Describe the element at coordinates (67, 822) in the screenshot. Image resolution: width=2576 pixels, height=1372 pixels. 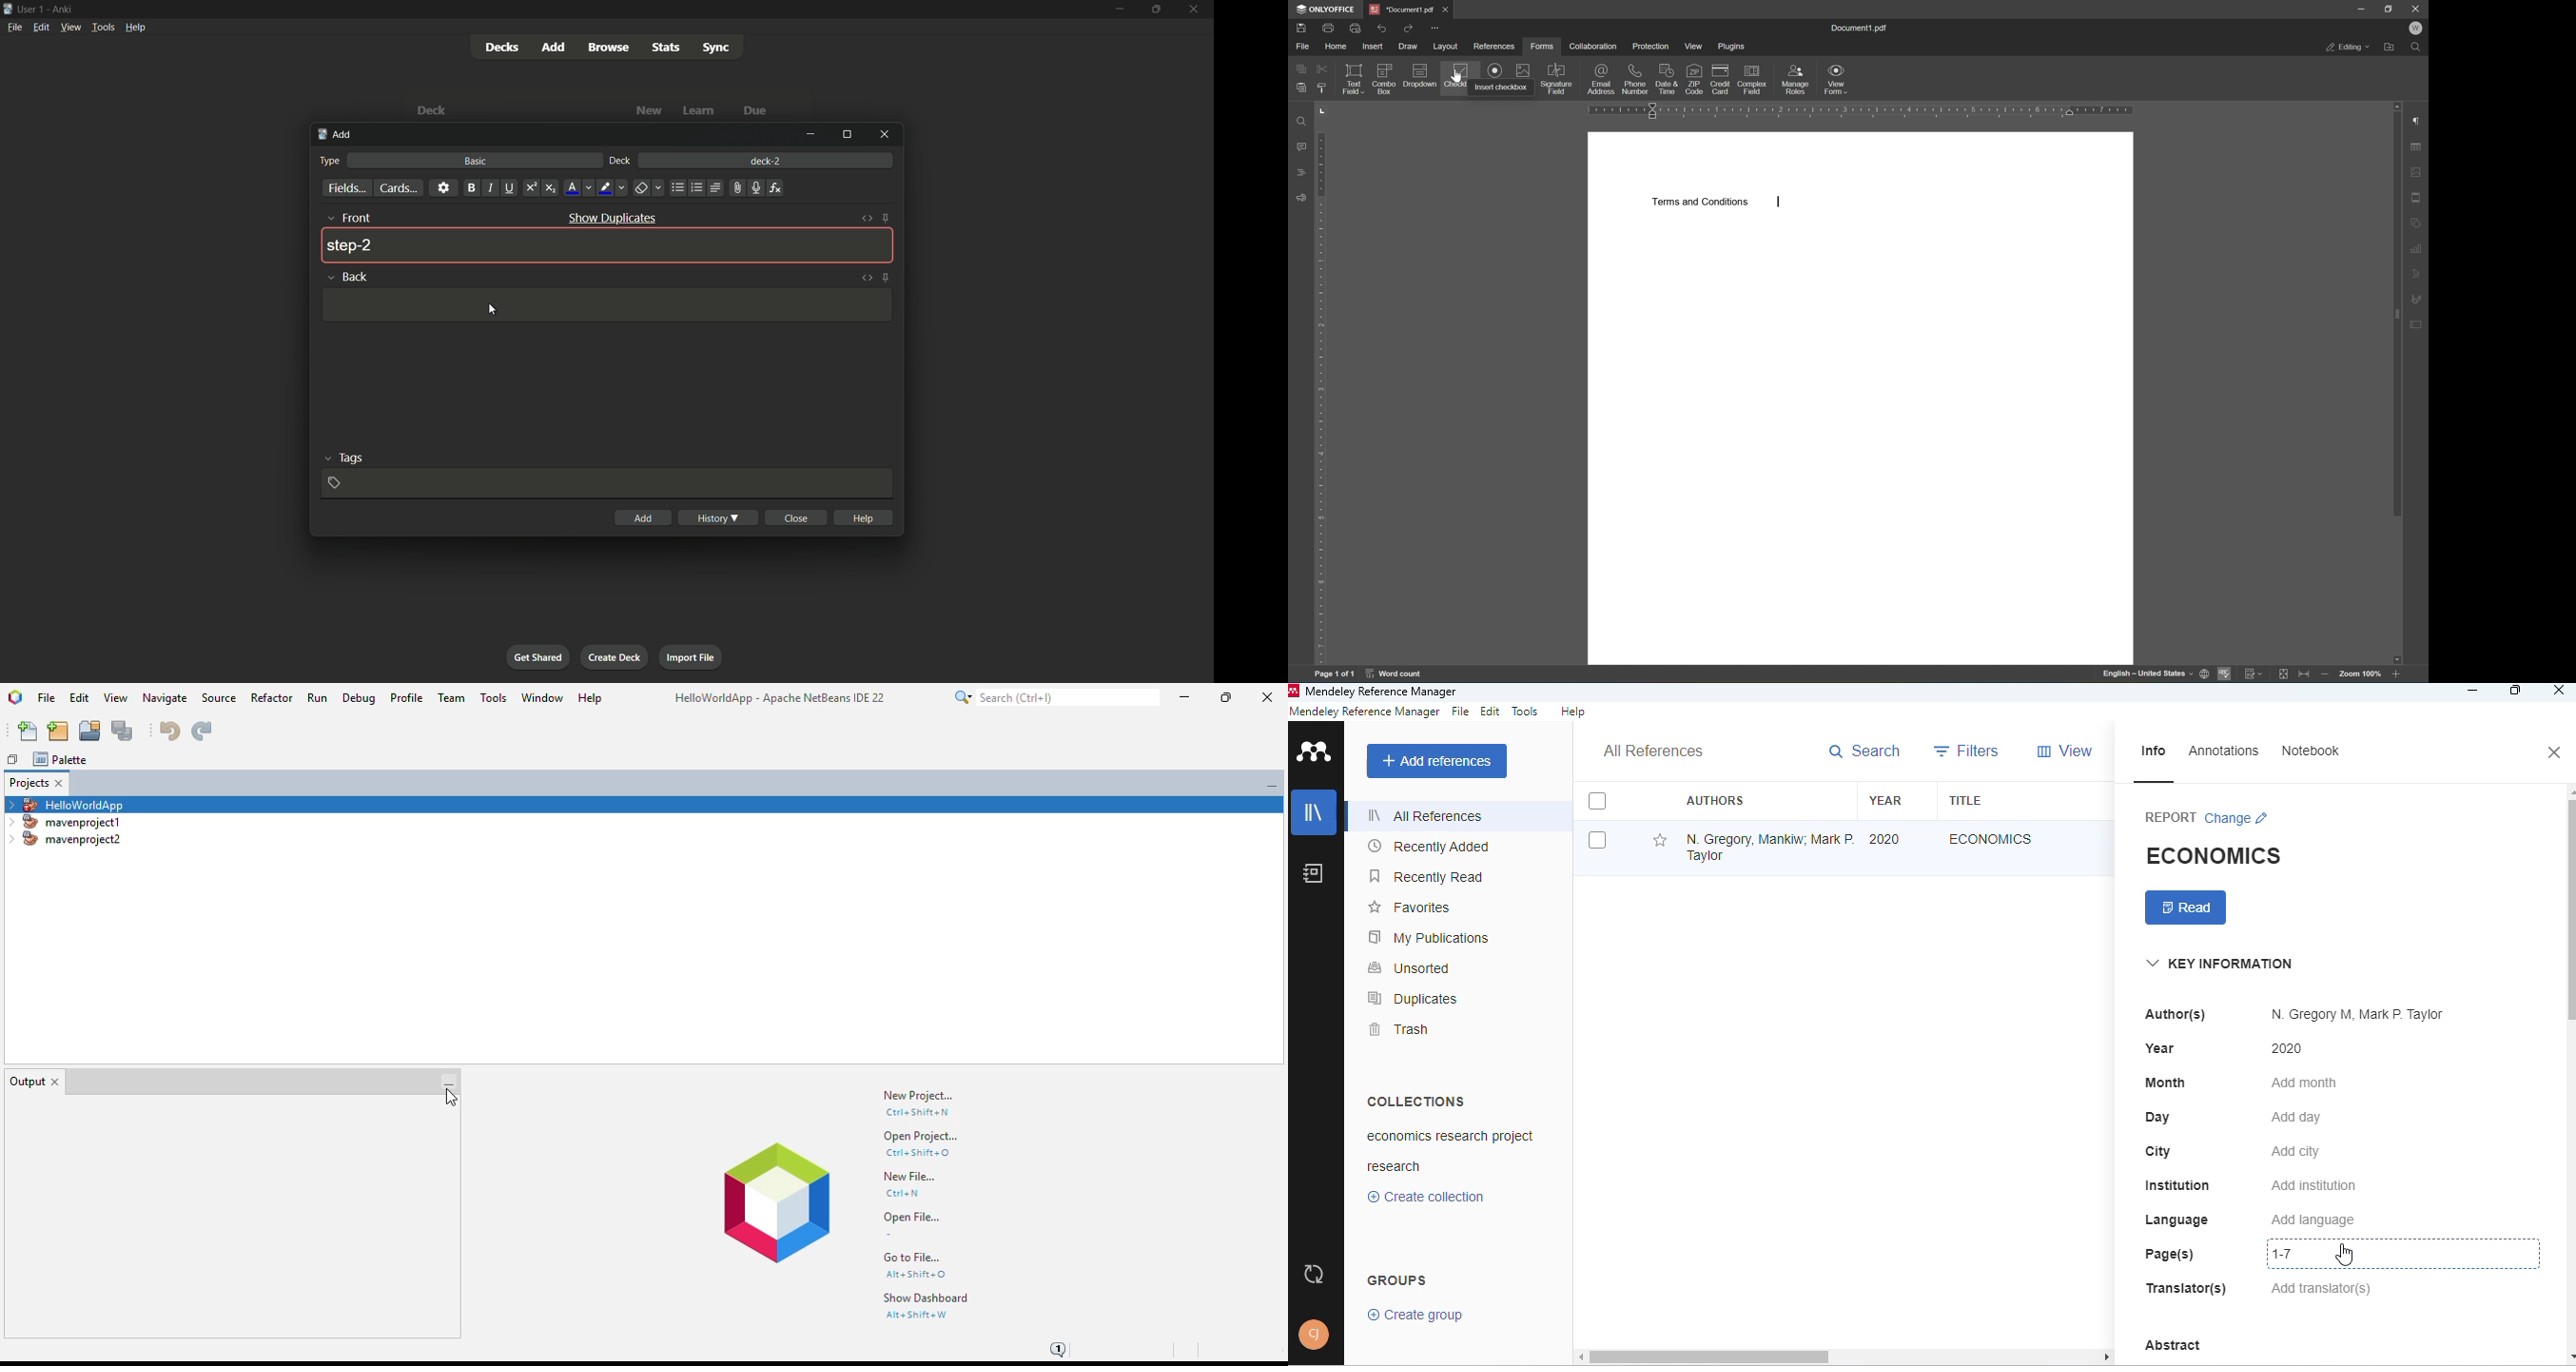
I see `mavenproject1` at that location.